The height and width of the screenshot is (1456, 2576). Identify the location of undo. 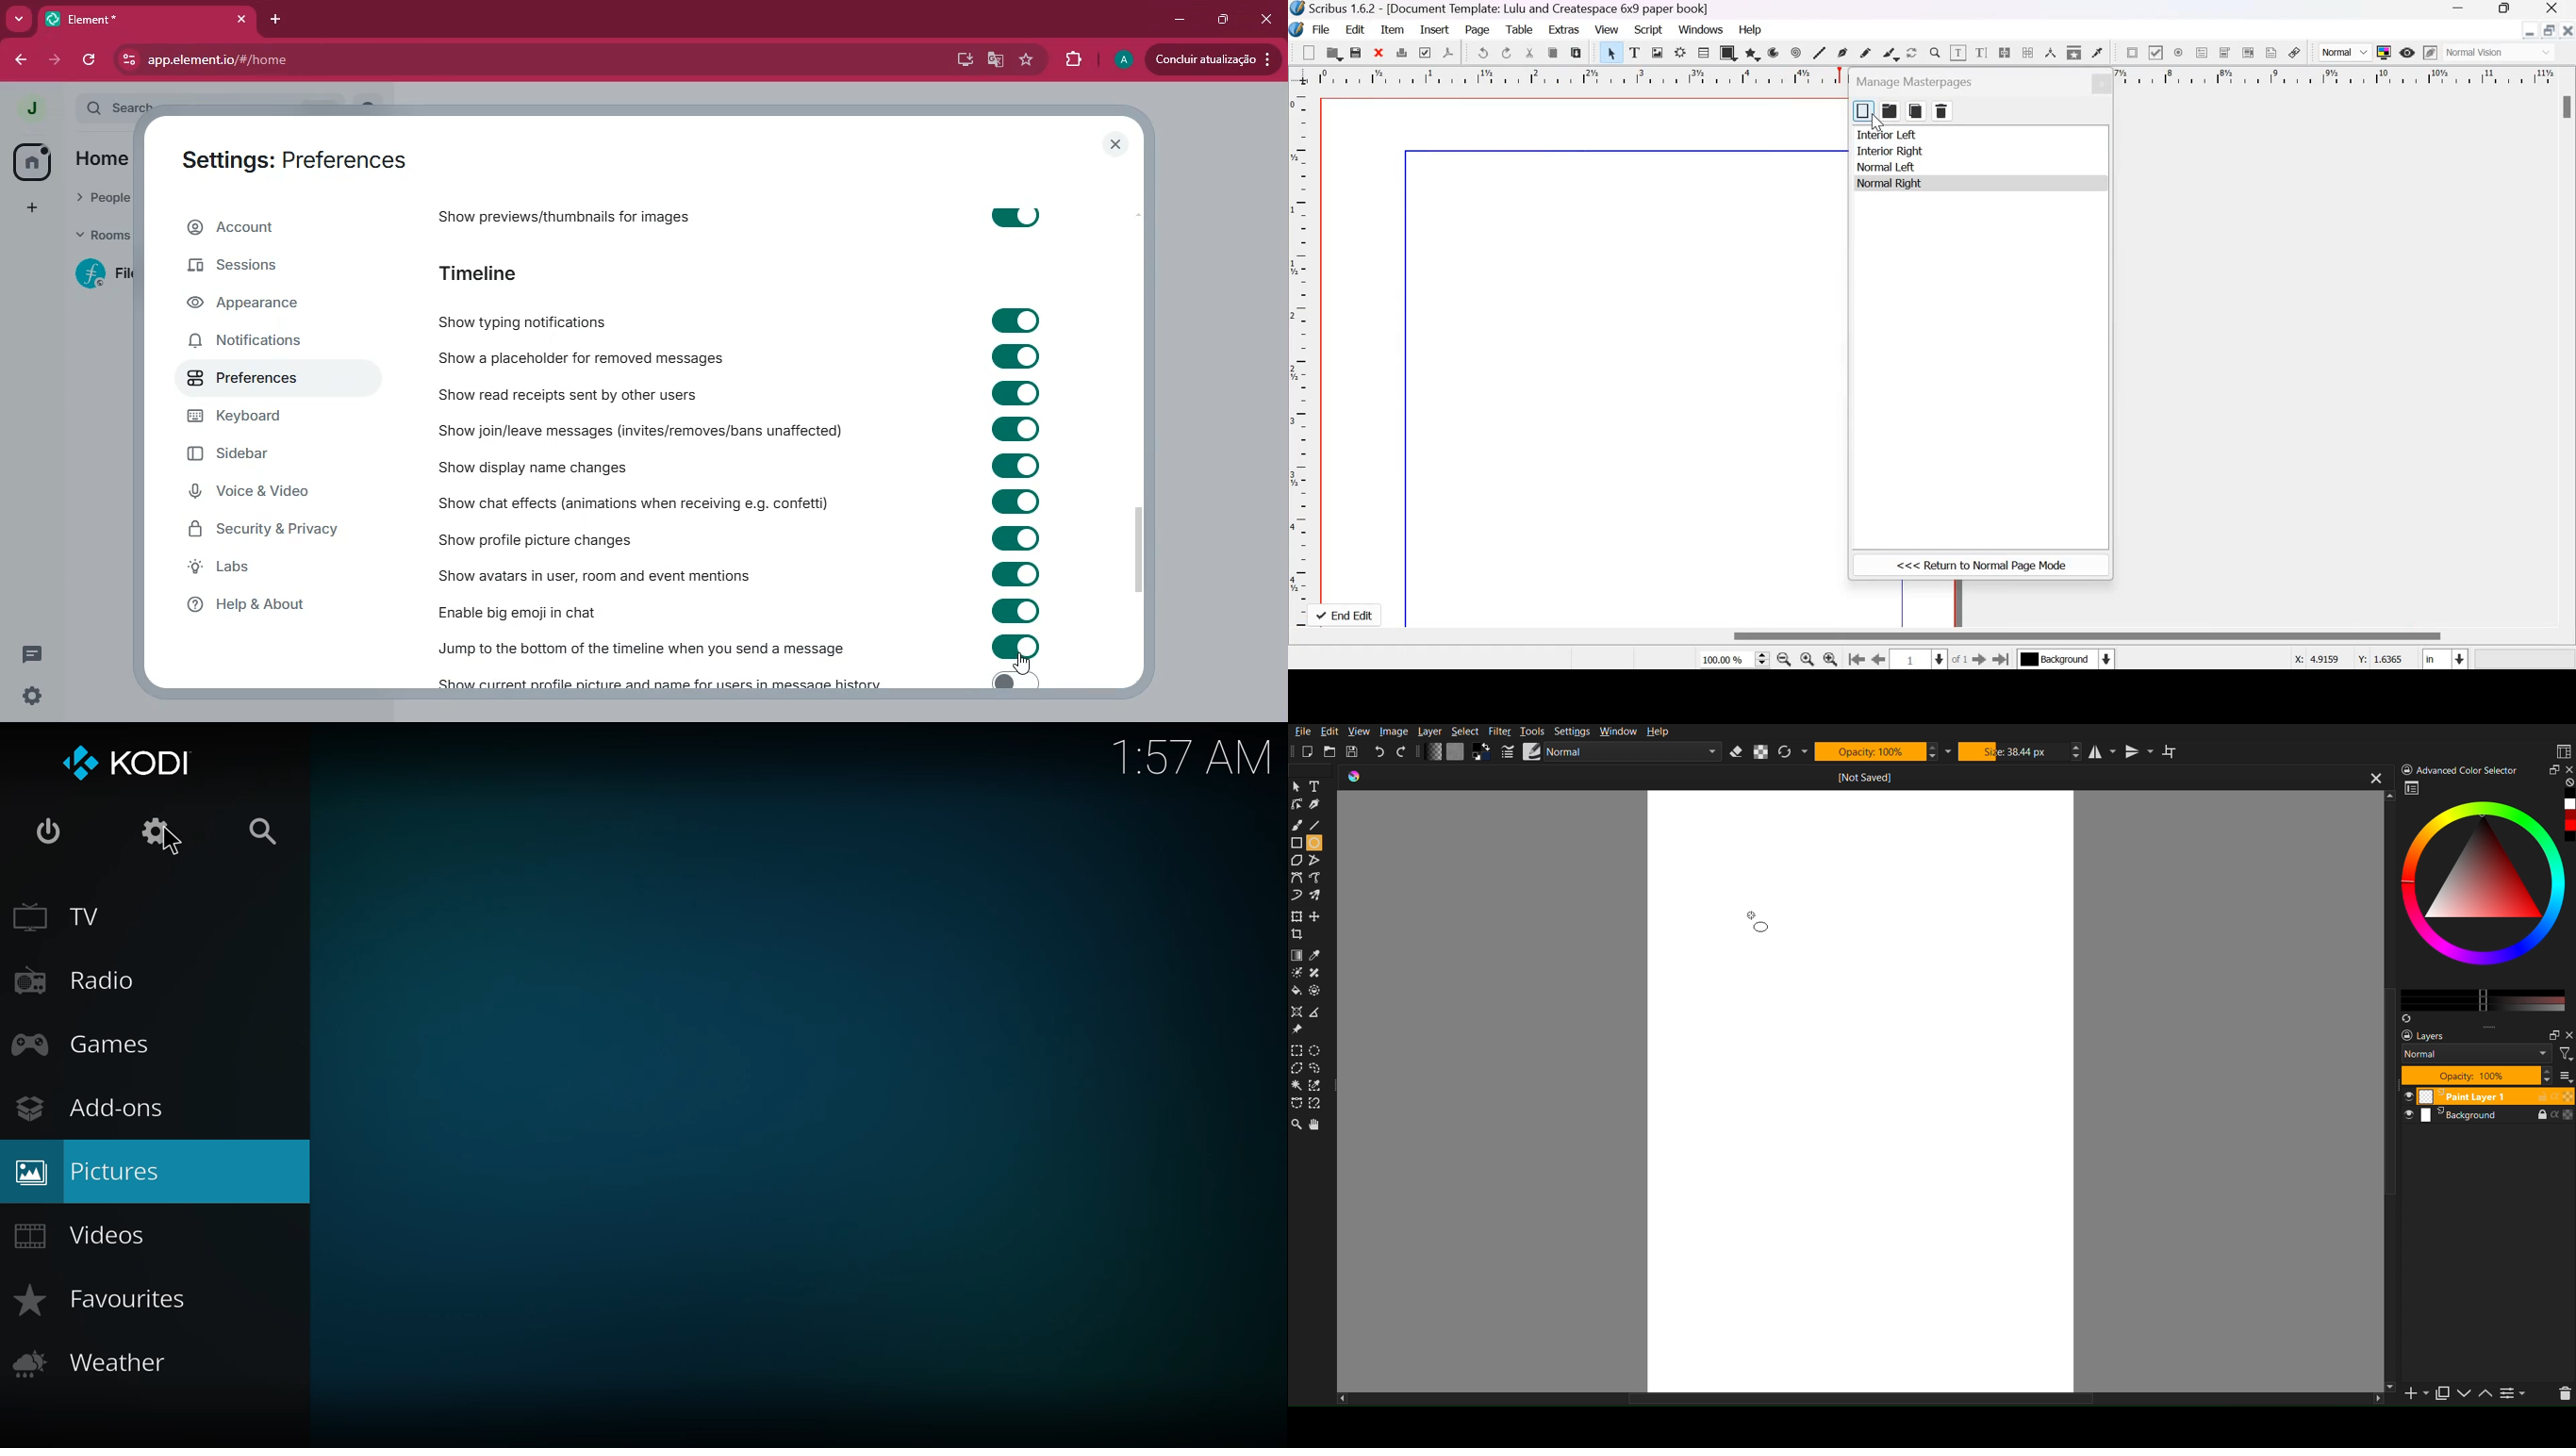
(1483, 52).